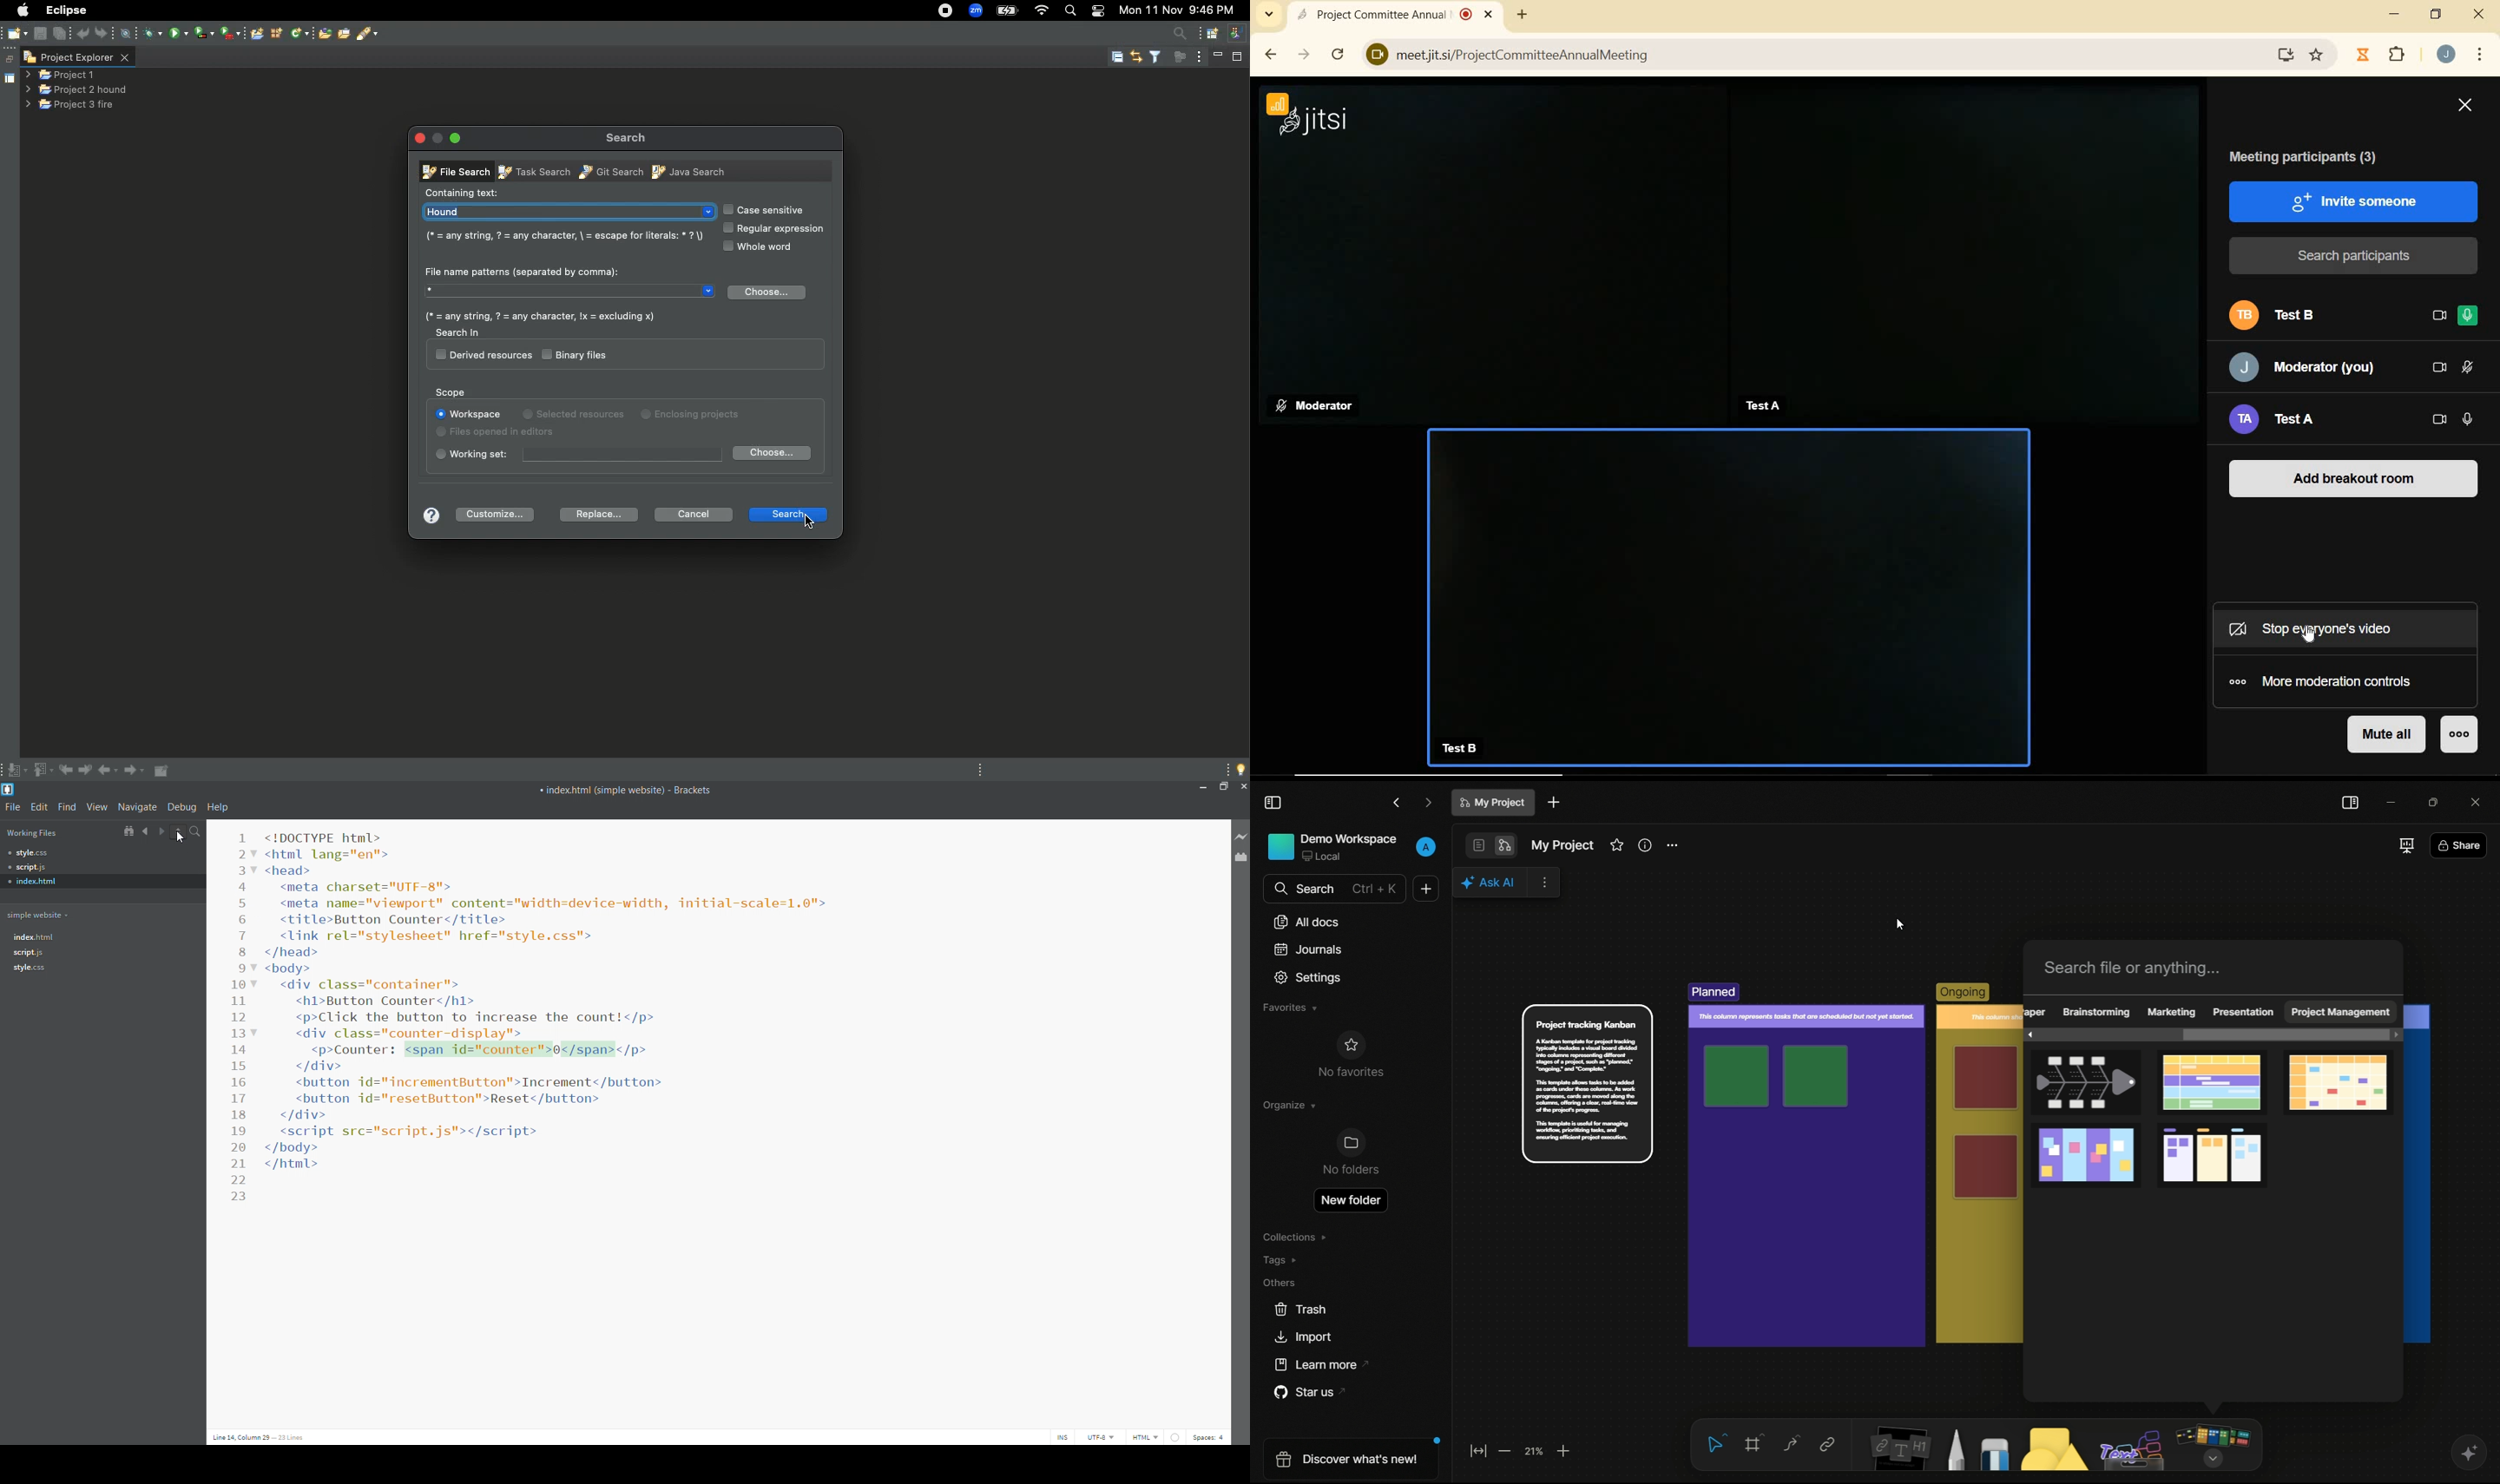  What do you see at coordinates (140, 807) in the screenshot?
I see `navigate` at bounding box center [140, 807].